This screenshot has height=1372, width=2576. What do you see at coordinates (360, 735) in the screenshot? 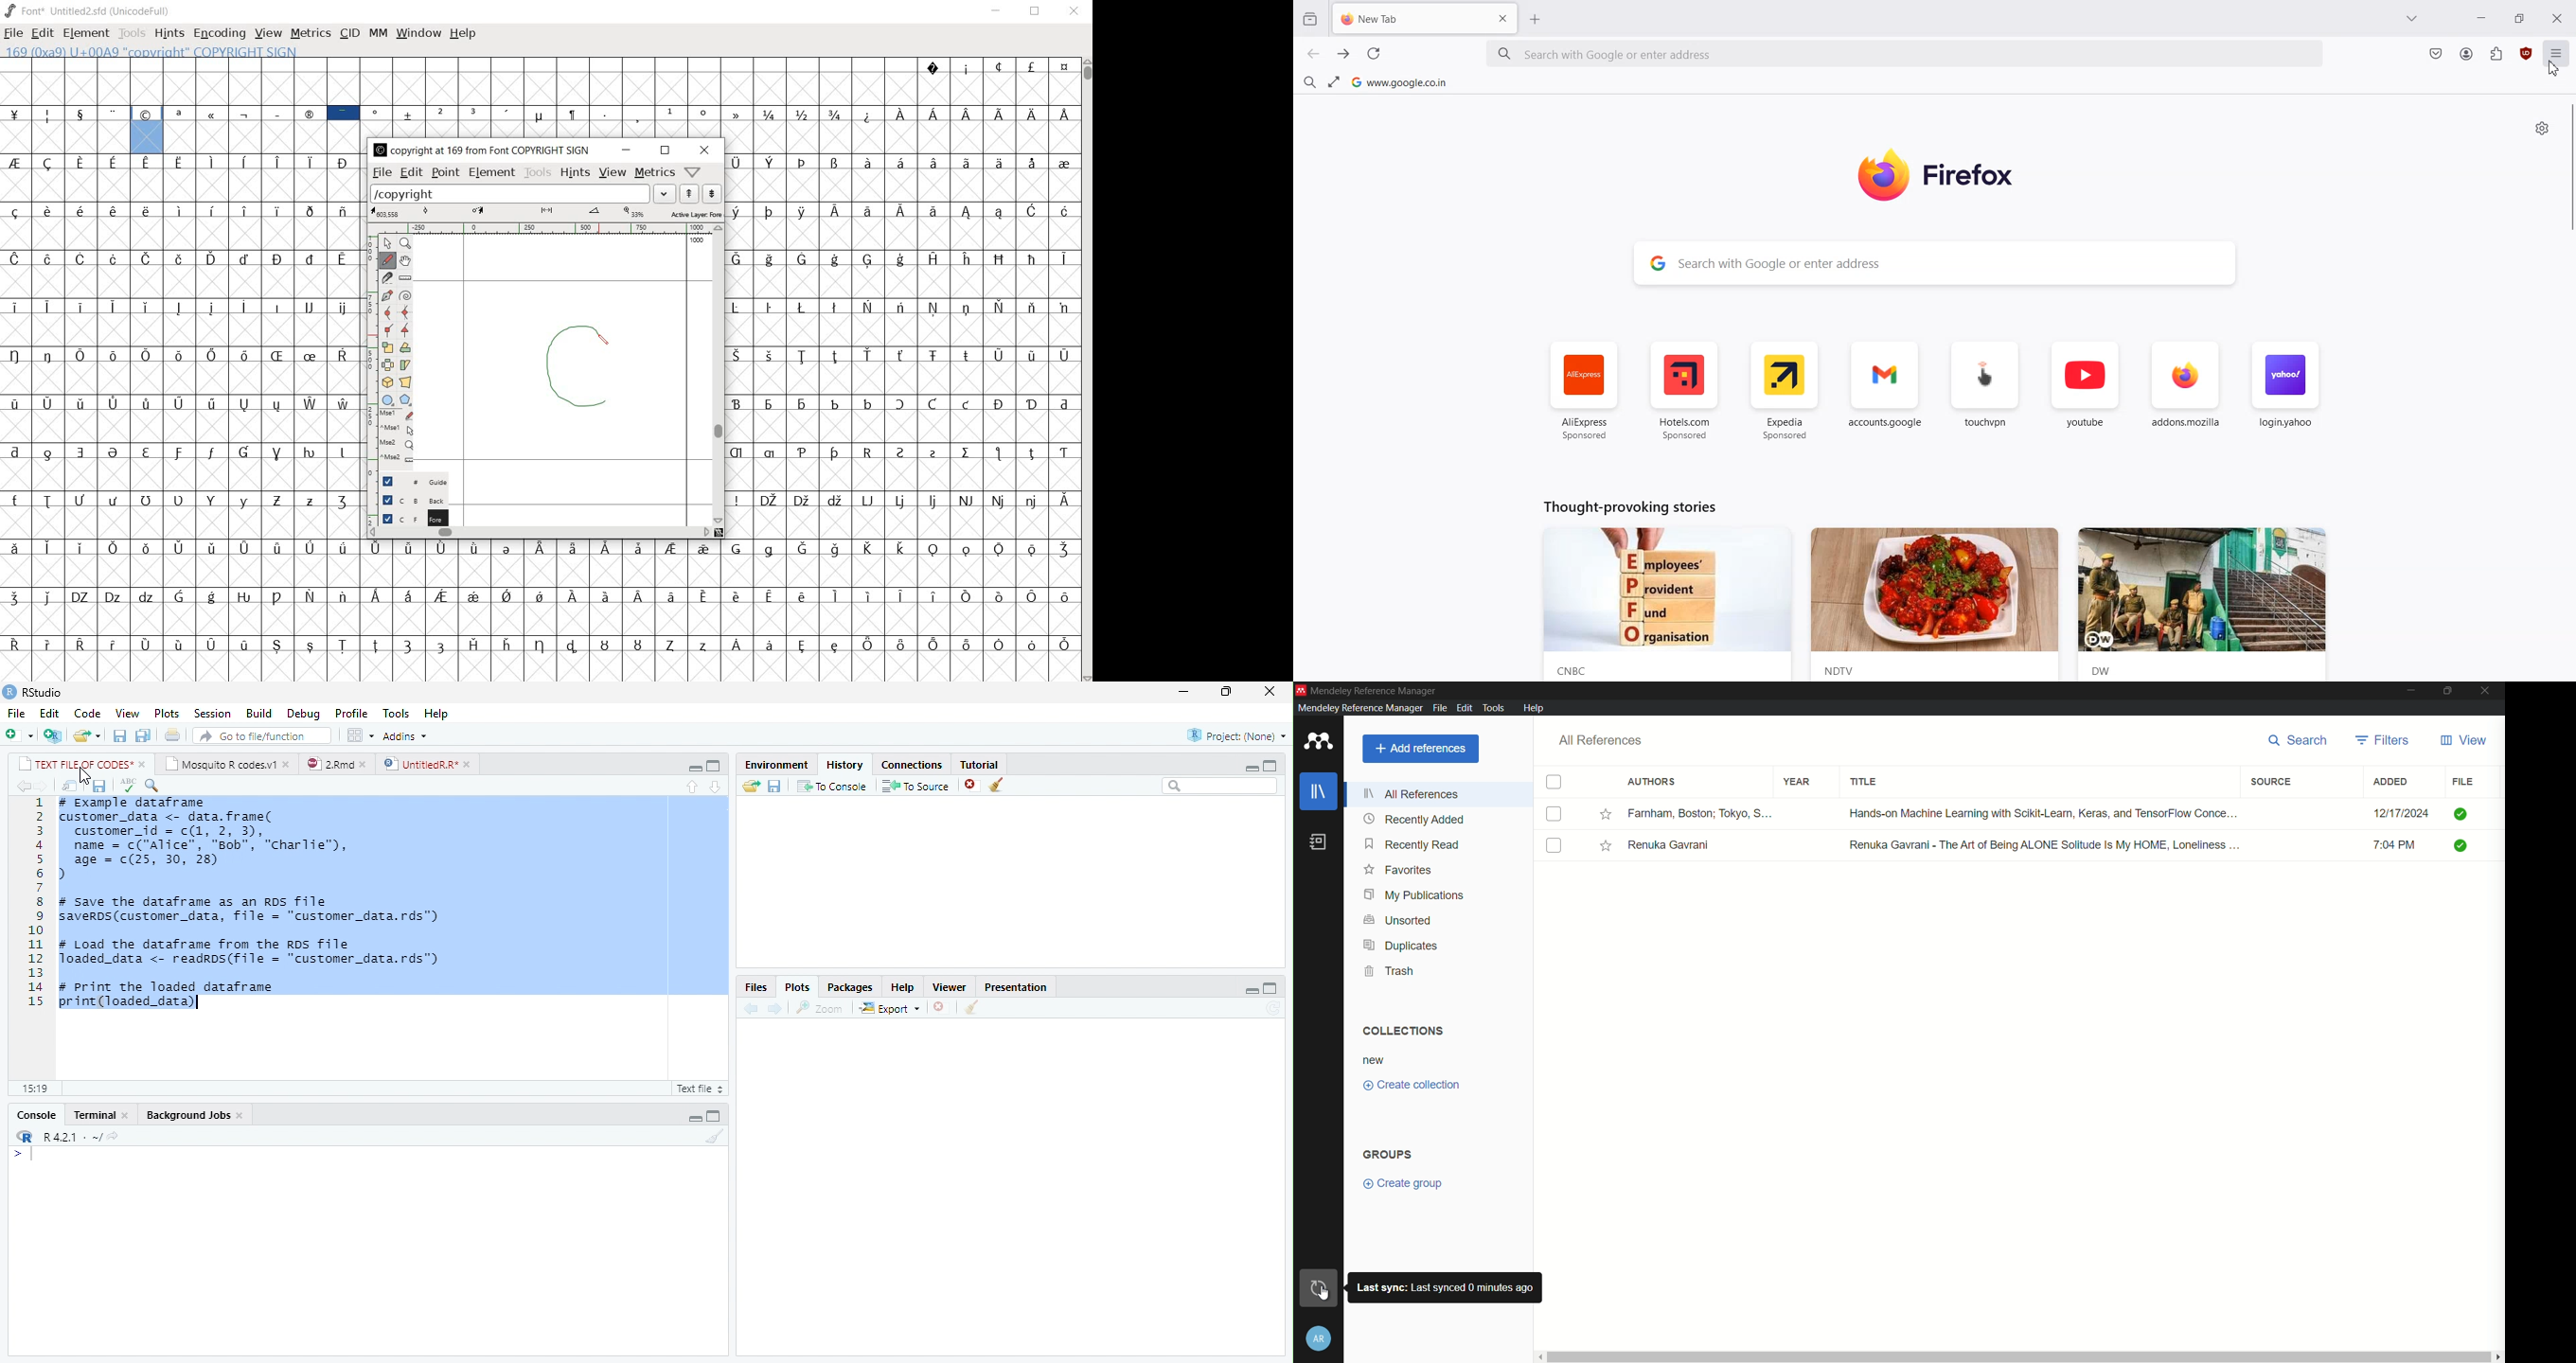
I see `options` at bounding box center [360, 735].